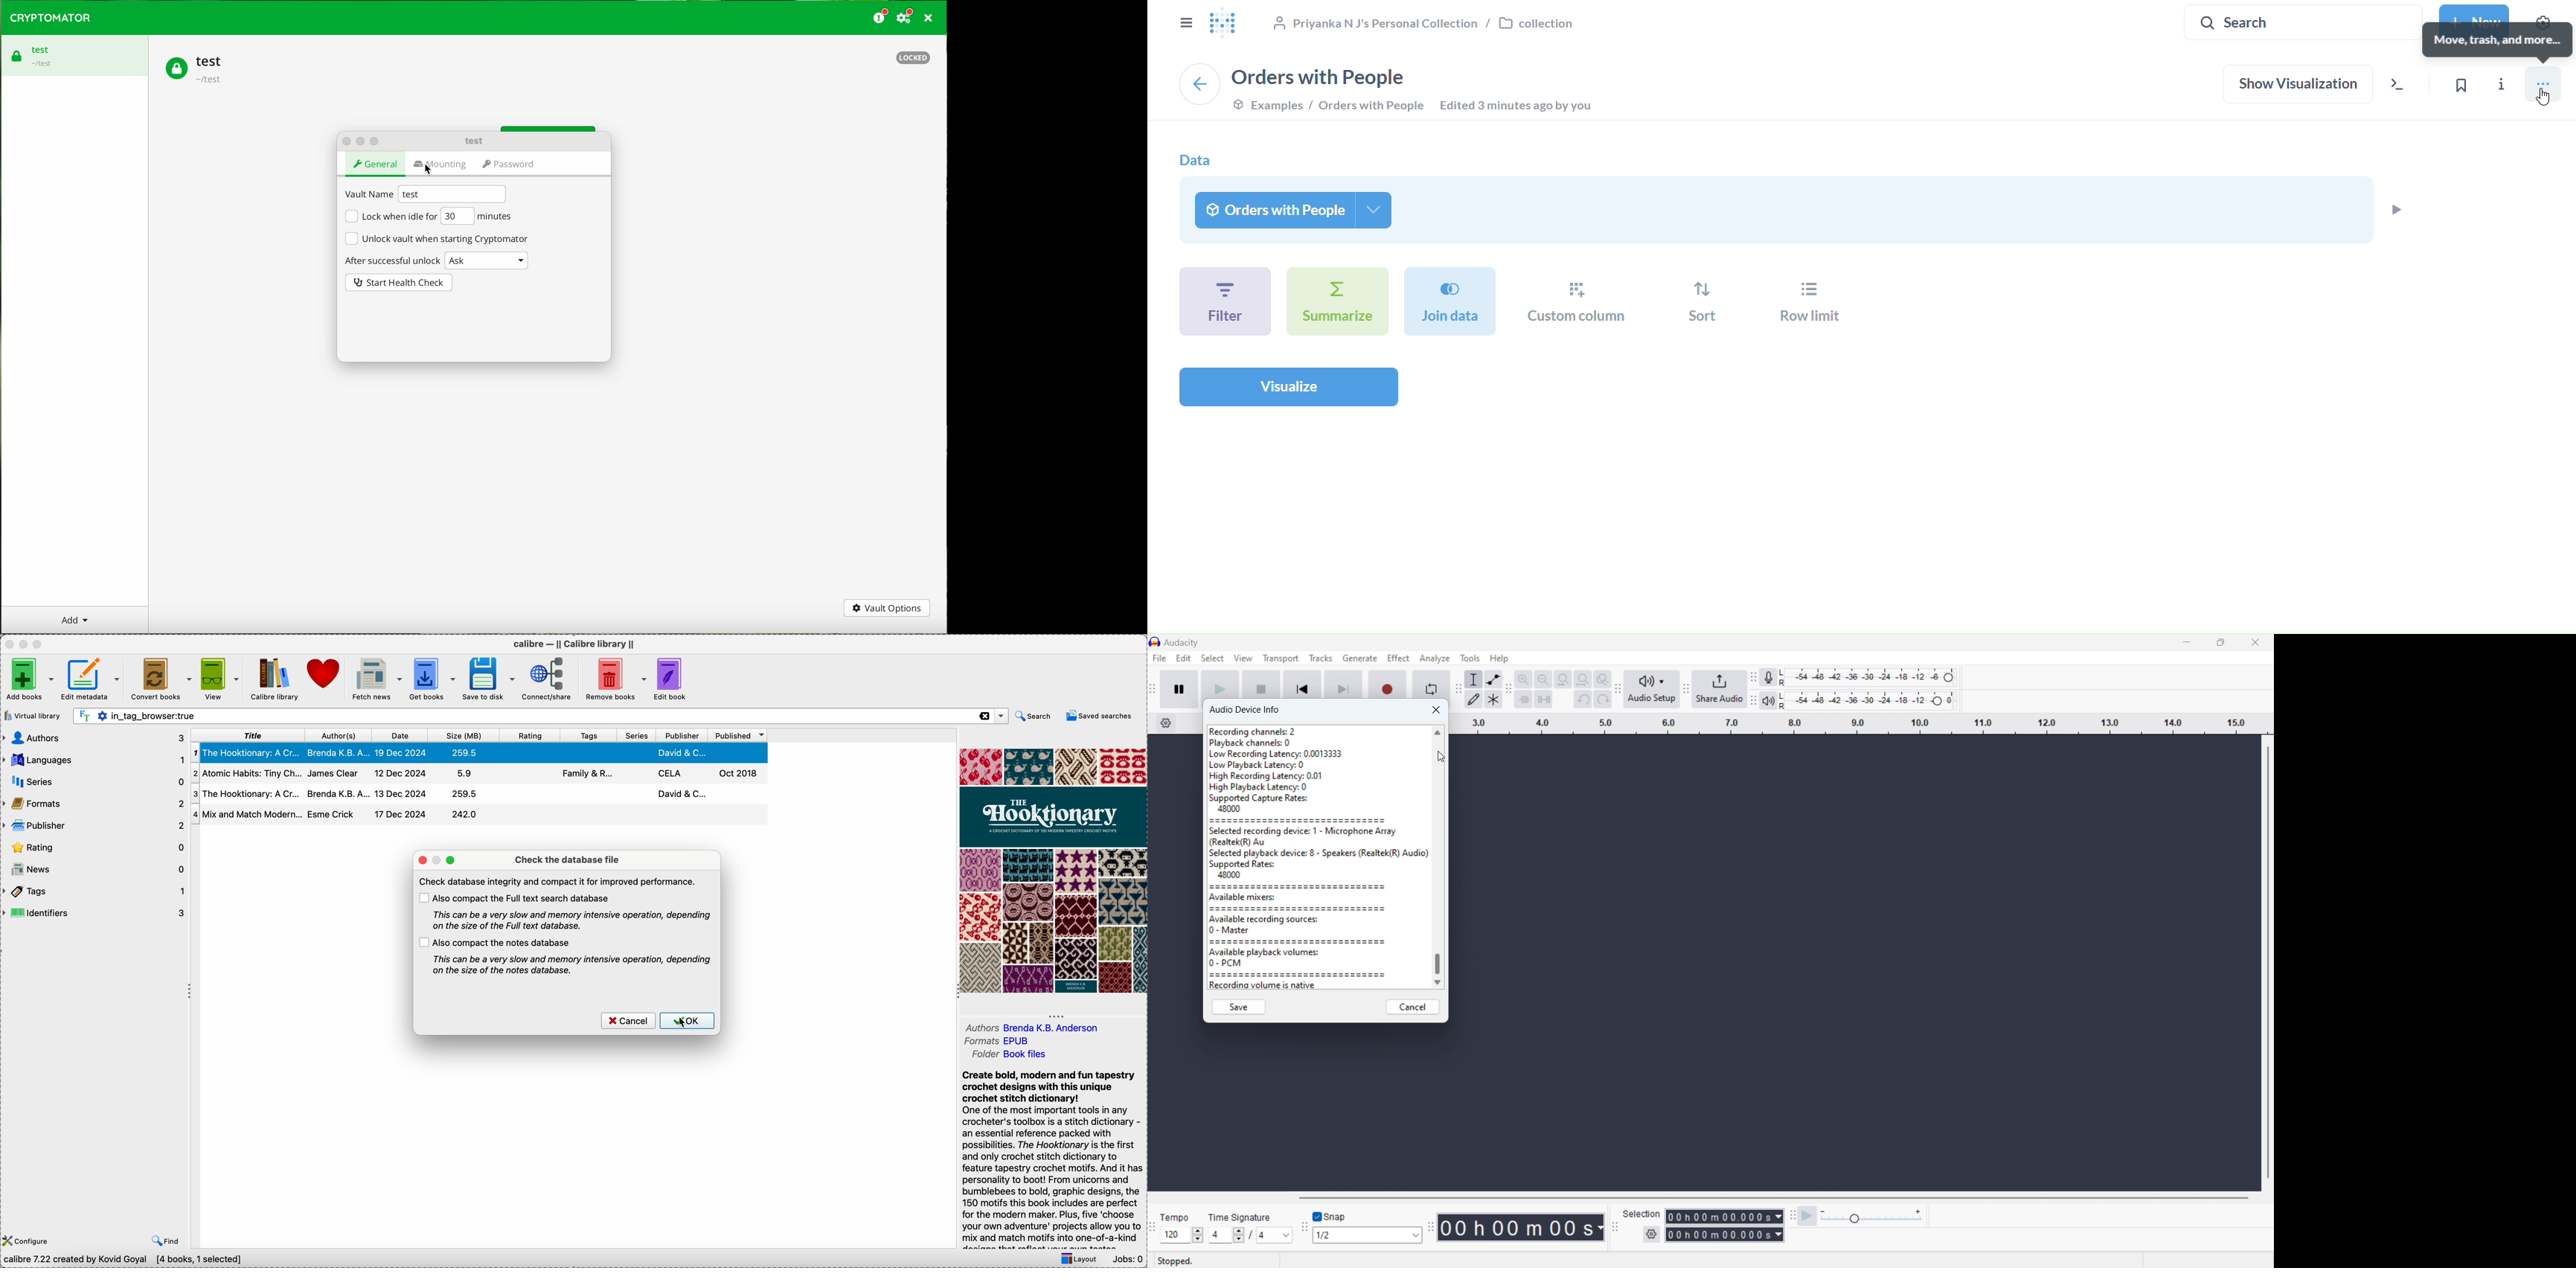 The width and height of the screenshot is (2576, 1288). What do you see at coordinates (1724, 1234) in the screenshot?
I see `end time` at bounding box center [1724, 1234].